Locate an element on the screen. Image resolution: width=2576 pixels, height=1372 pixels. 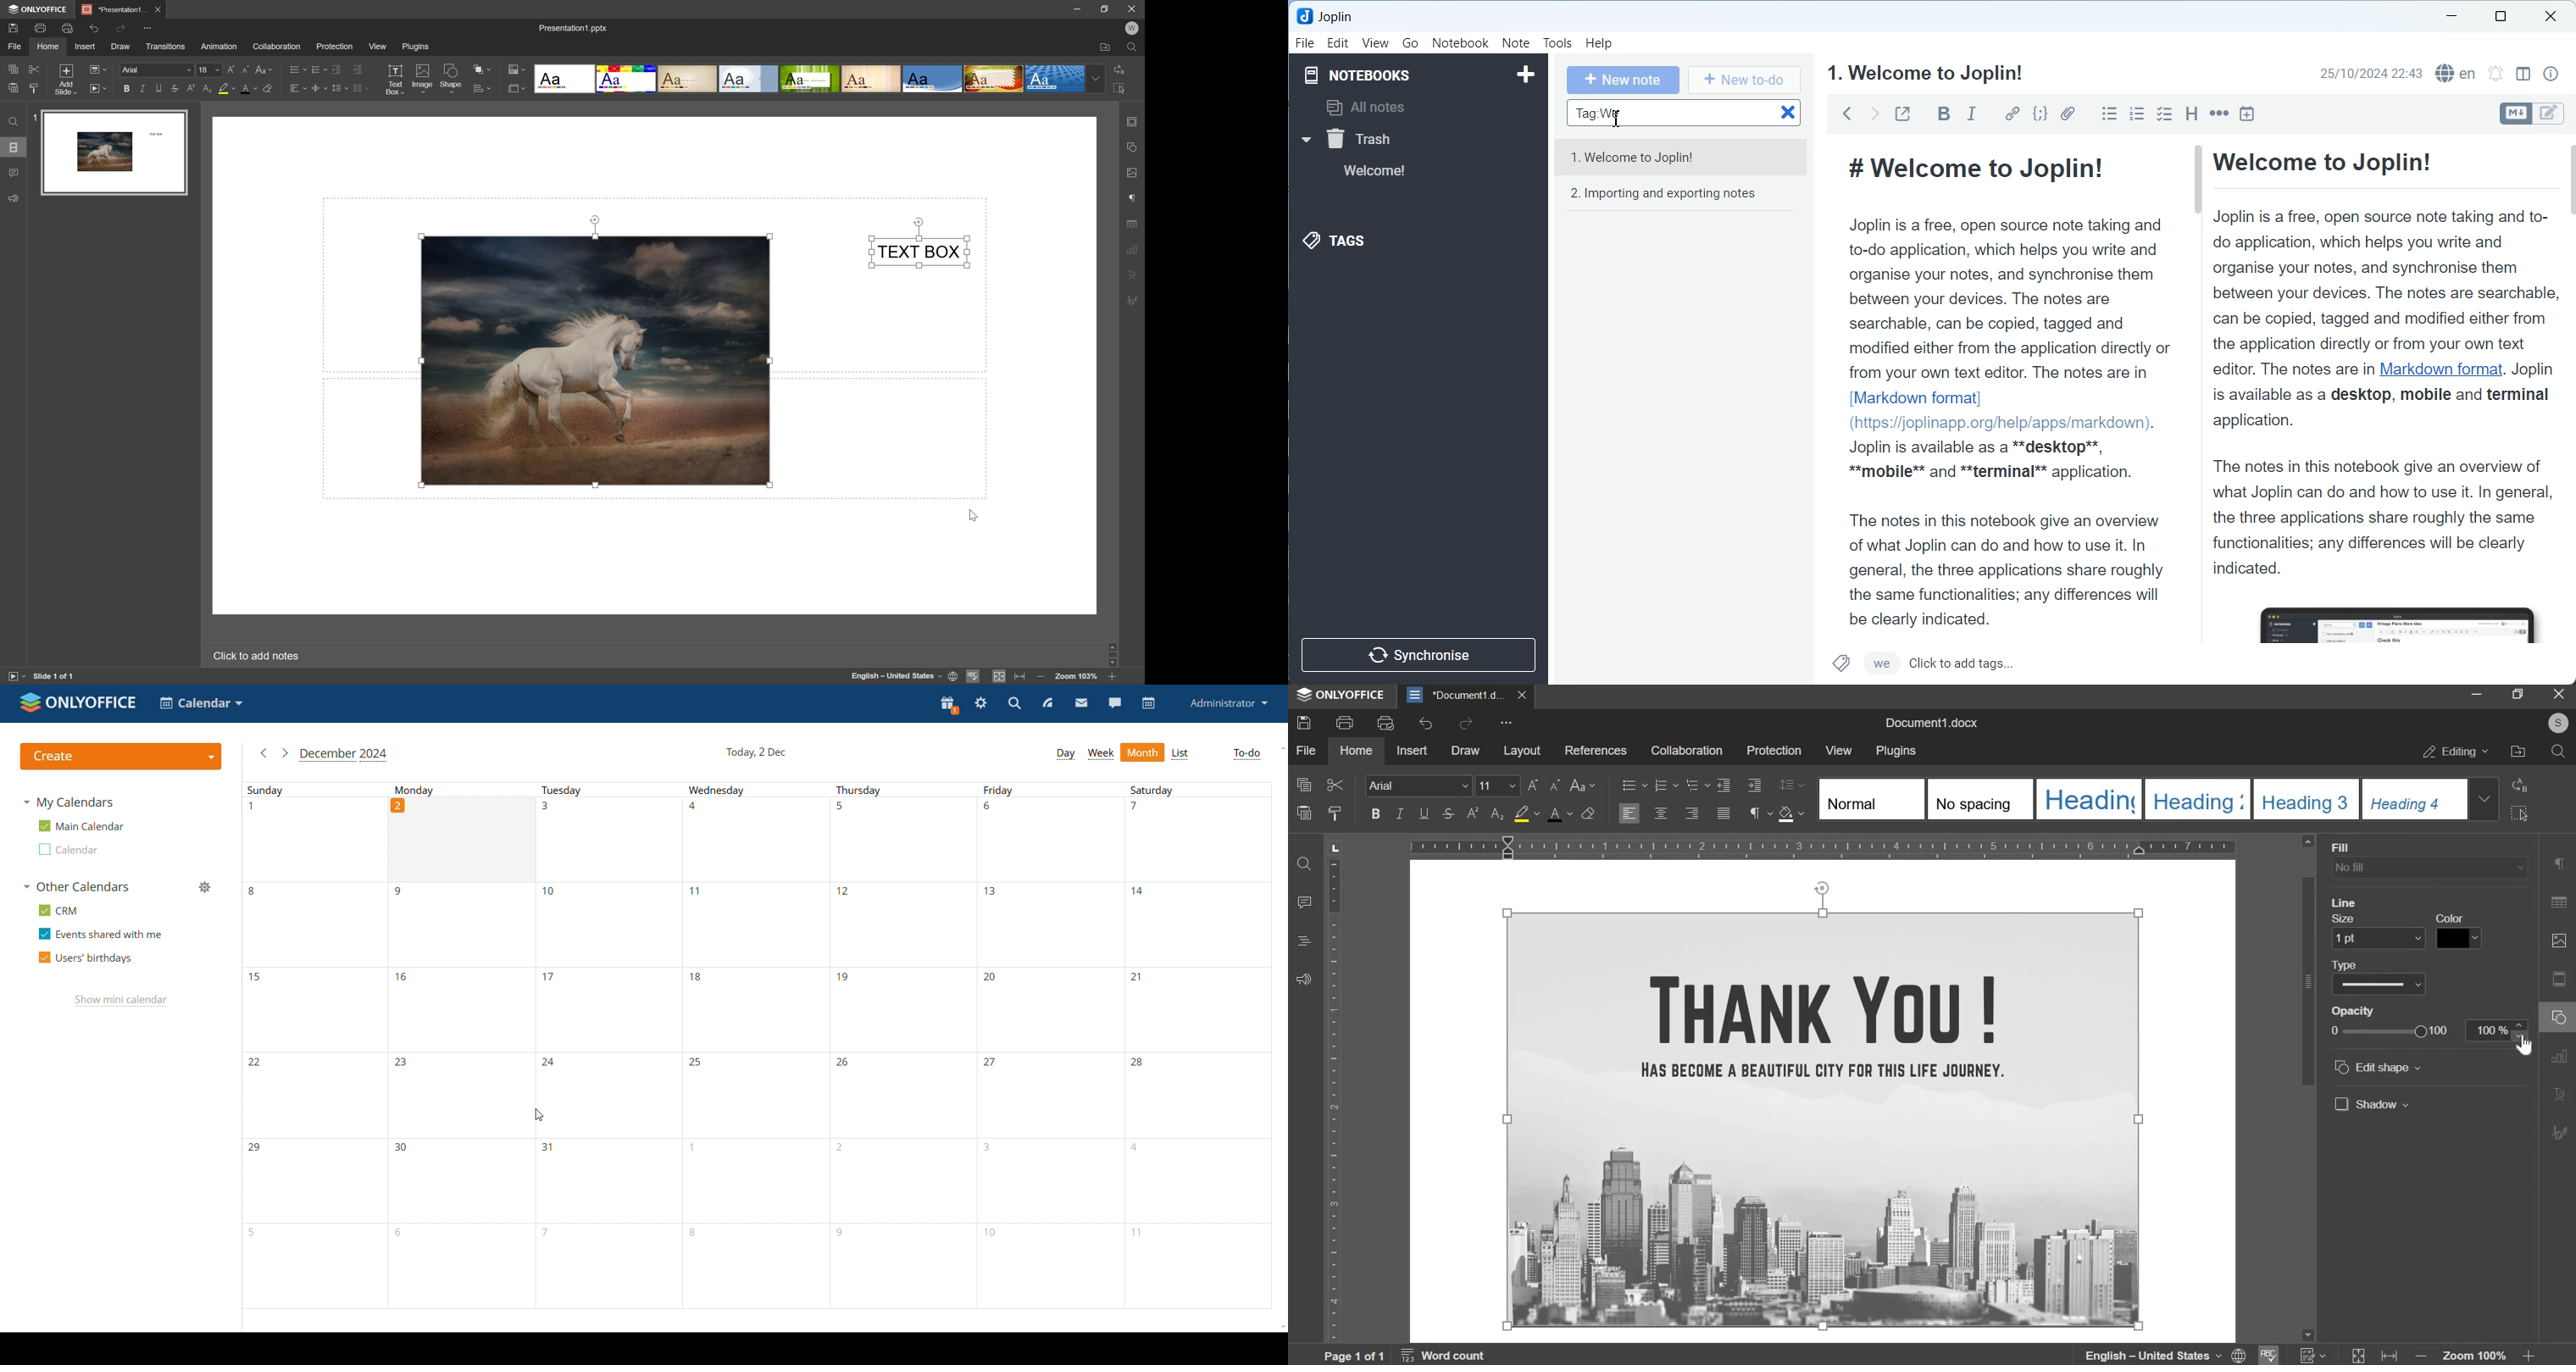
signature settings is located at coordinates (1133, 302).